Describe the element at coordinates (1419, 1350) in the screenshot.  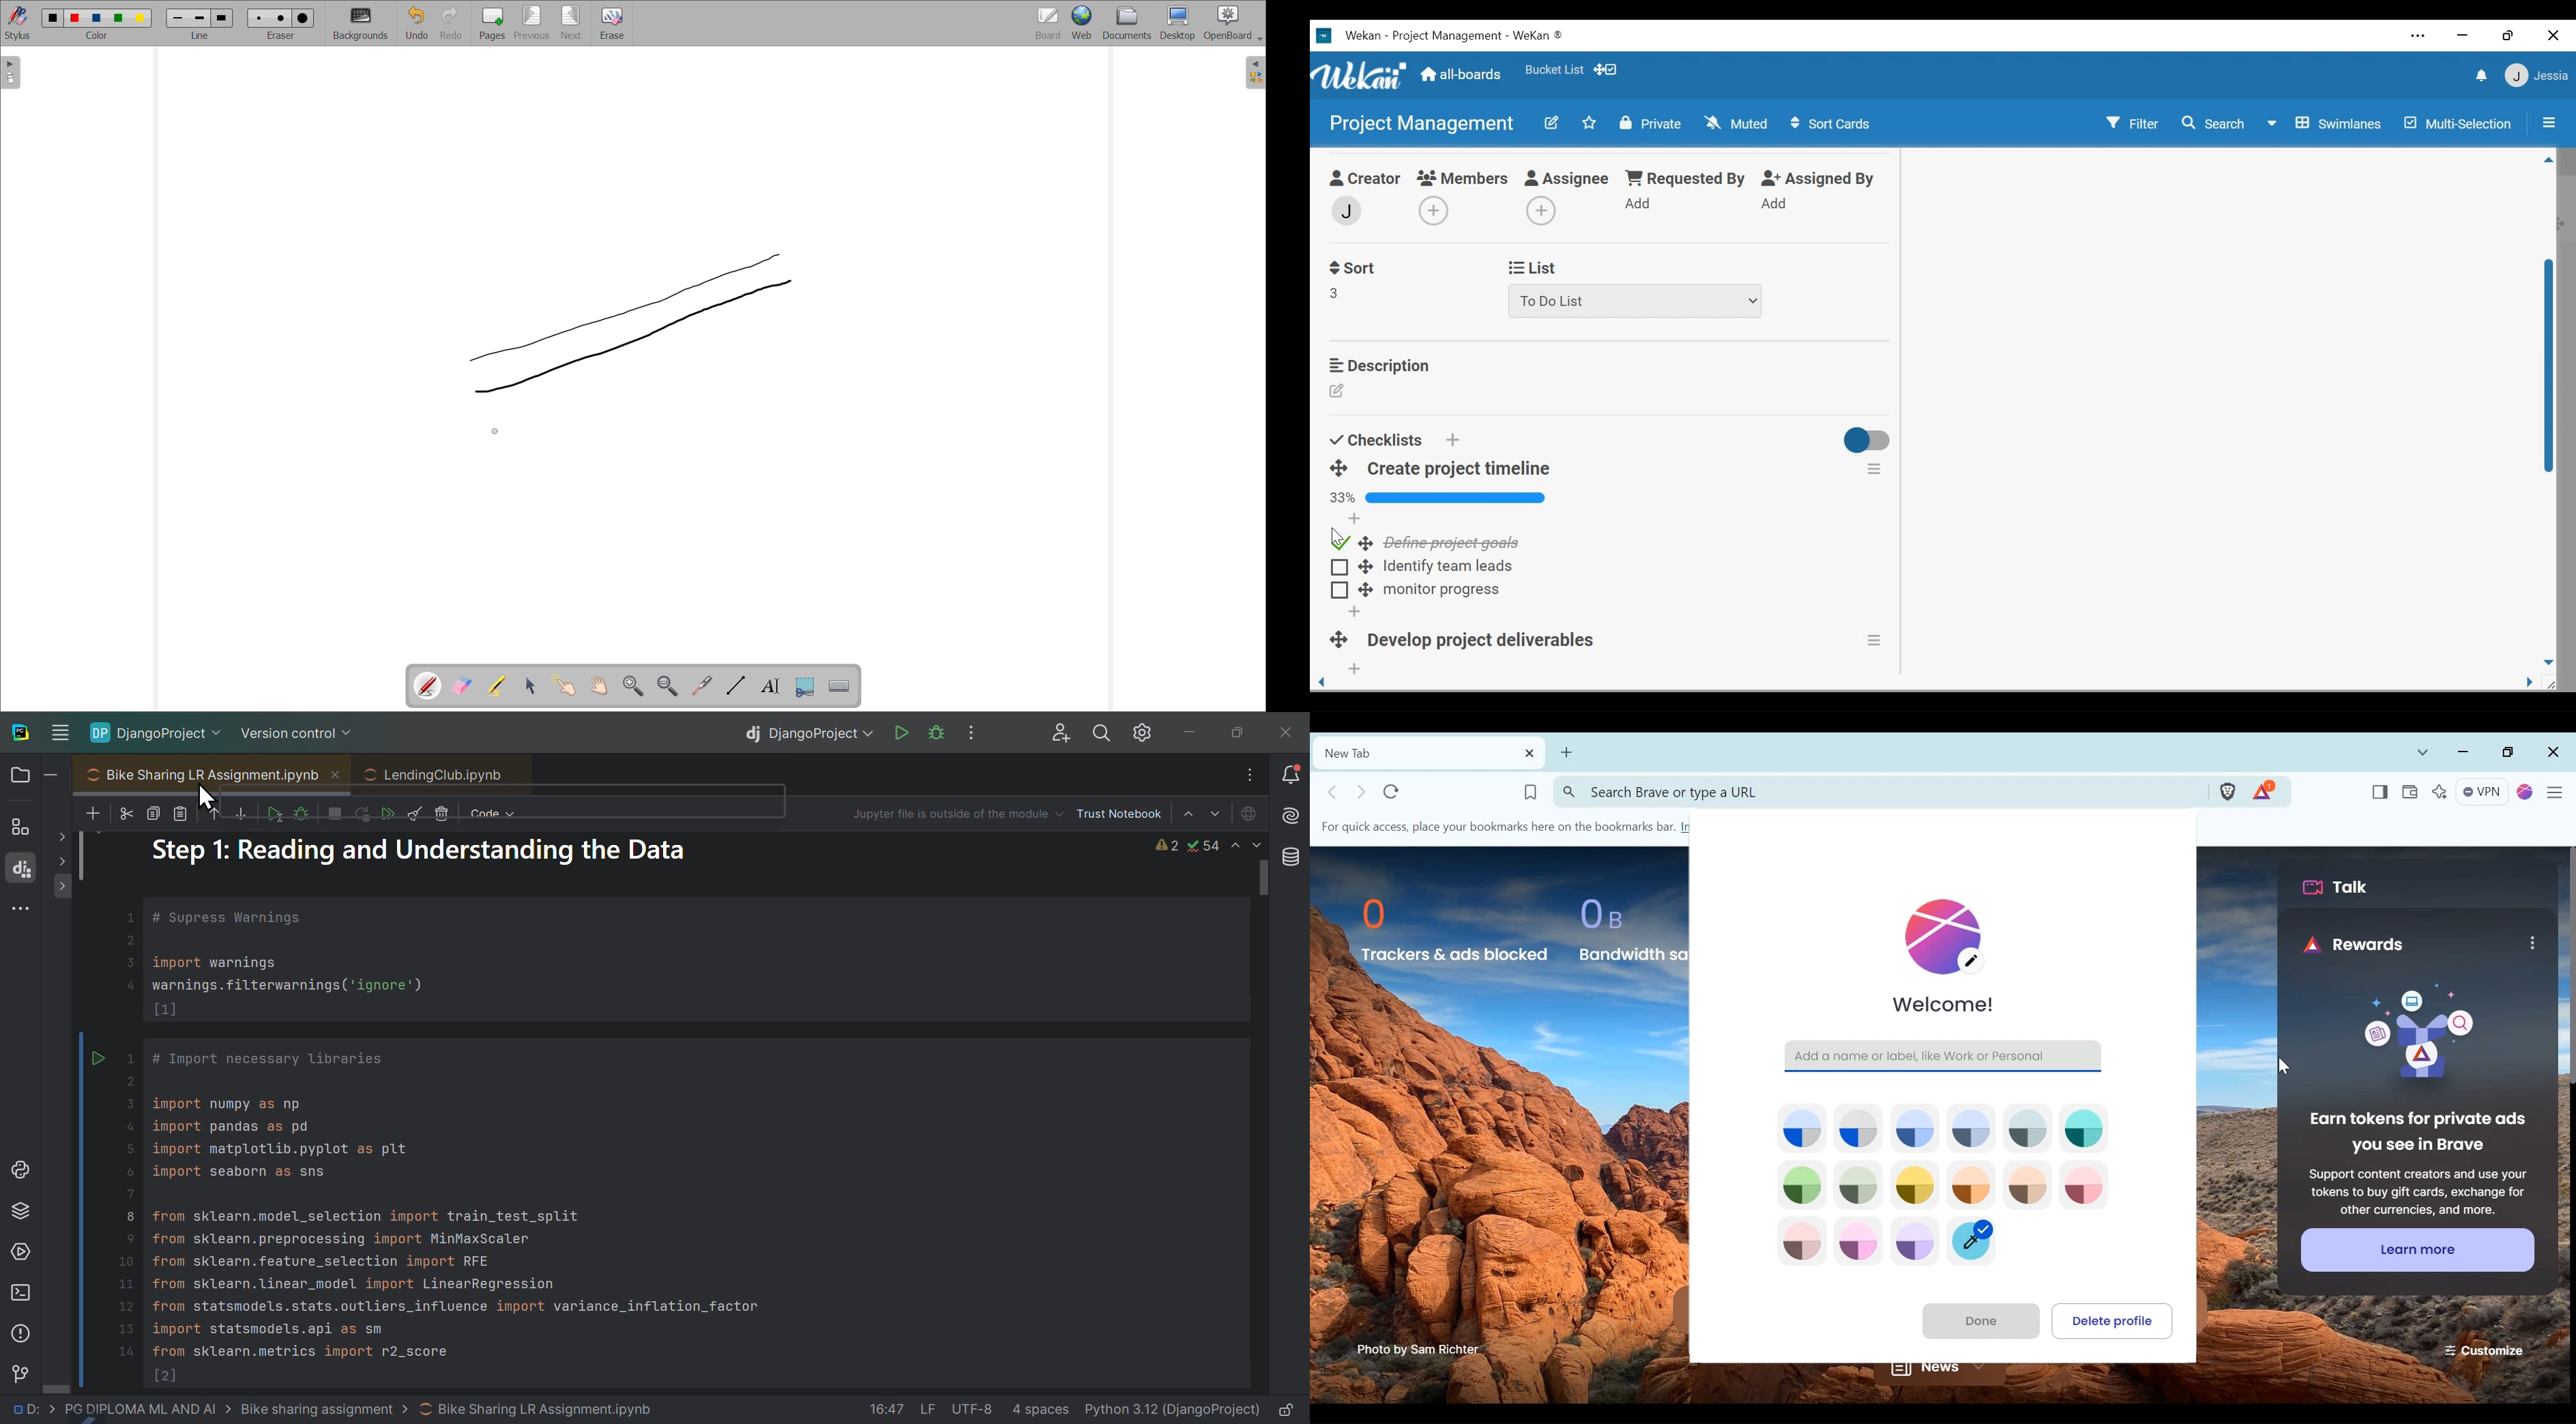
I see `Photo by Sam Richter` at that location.